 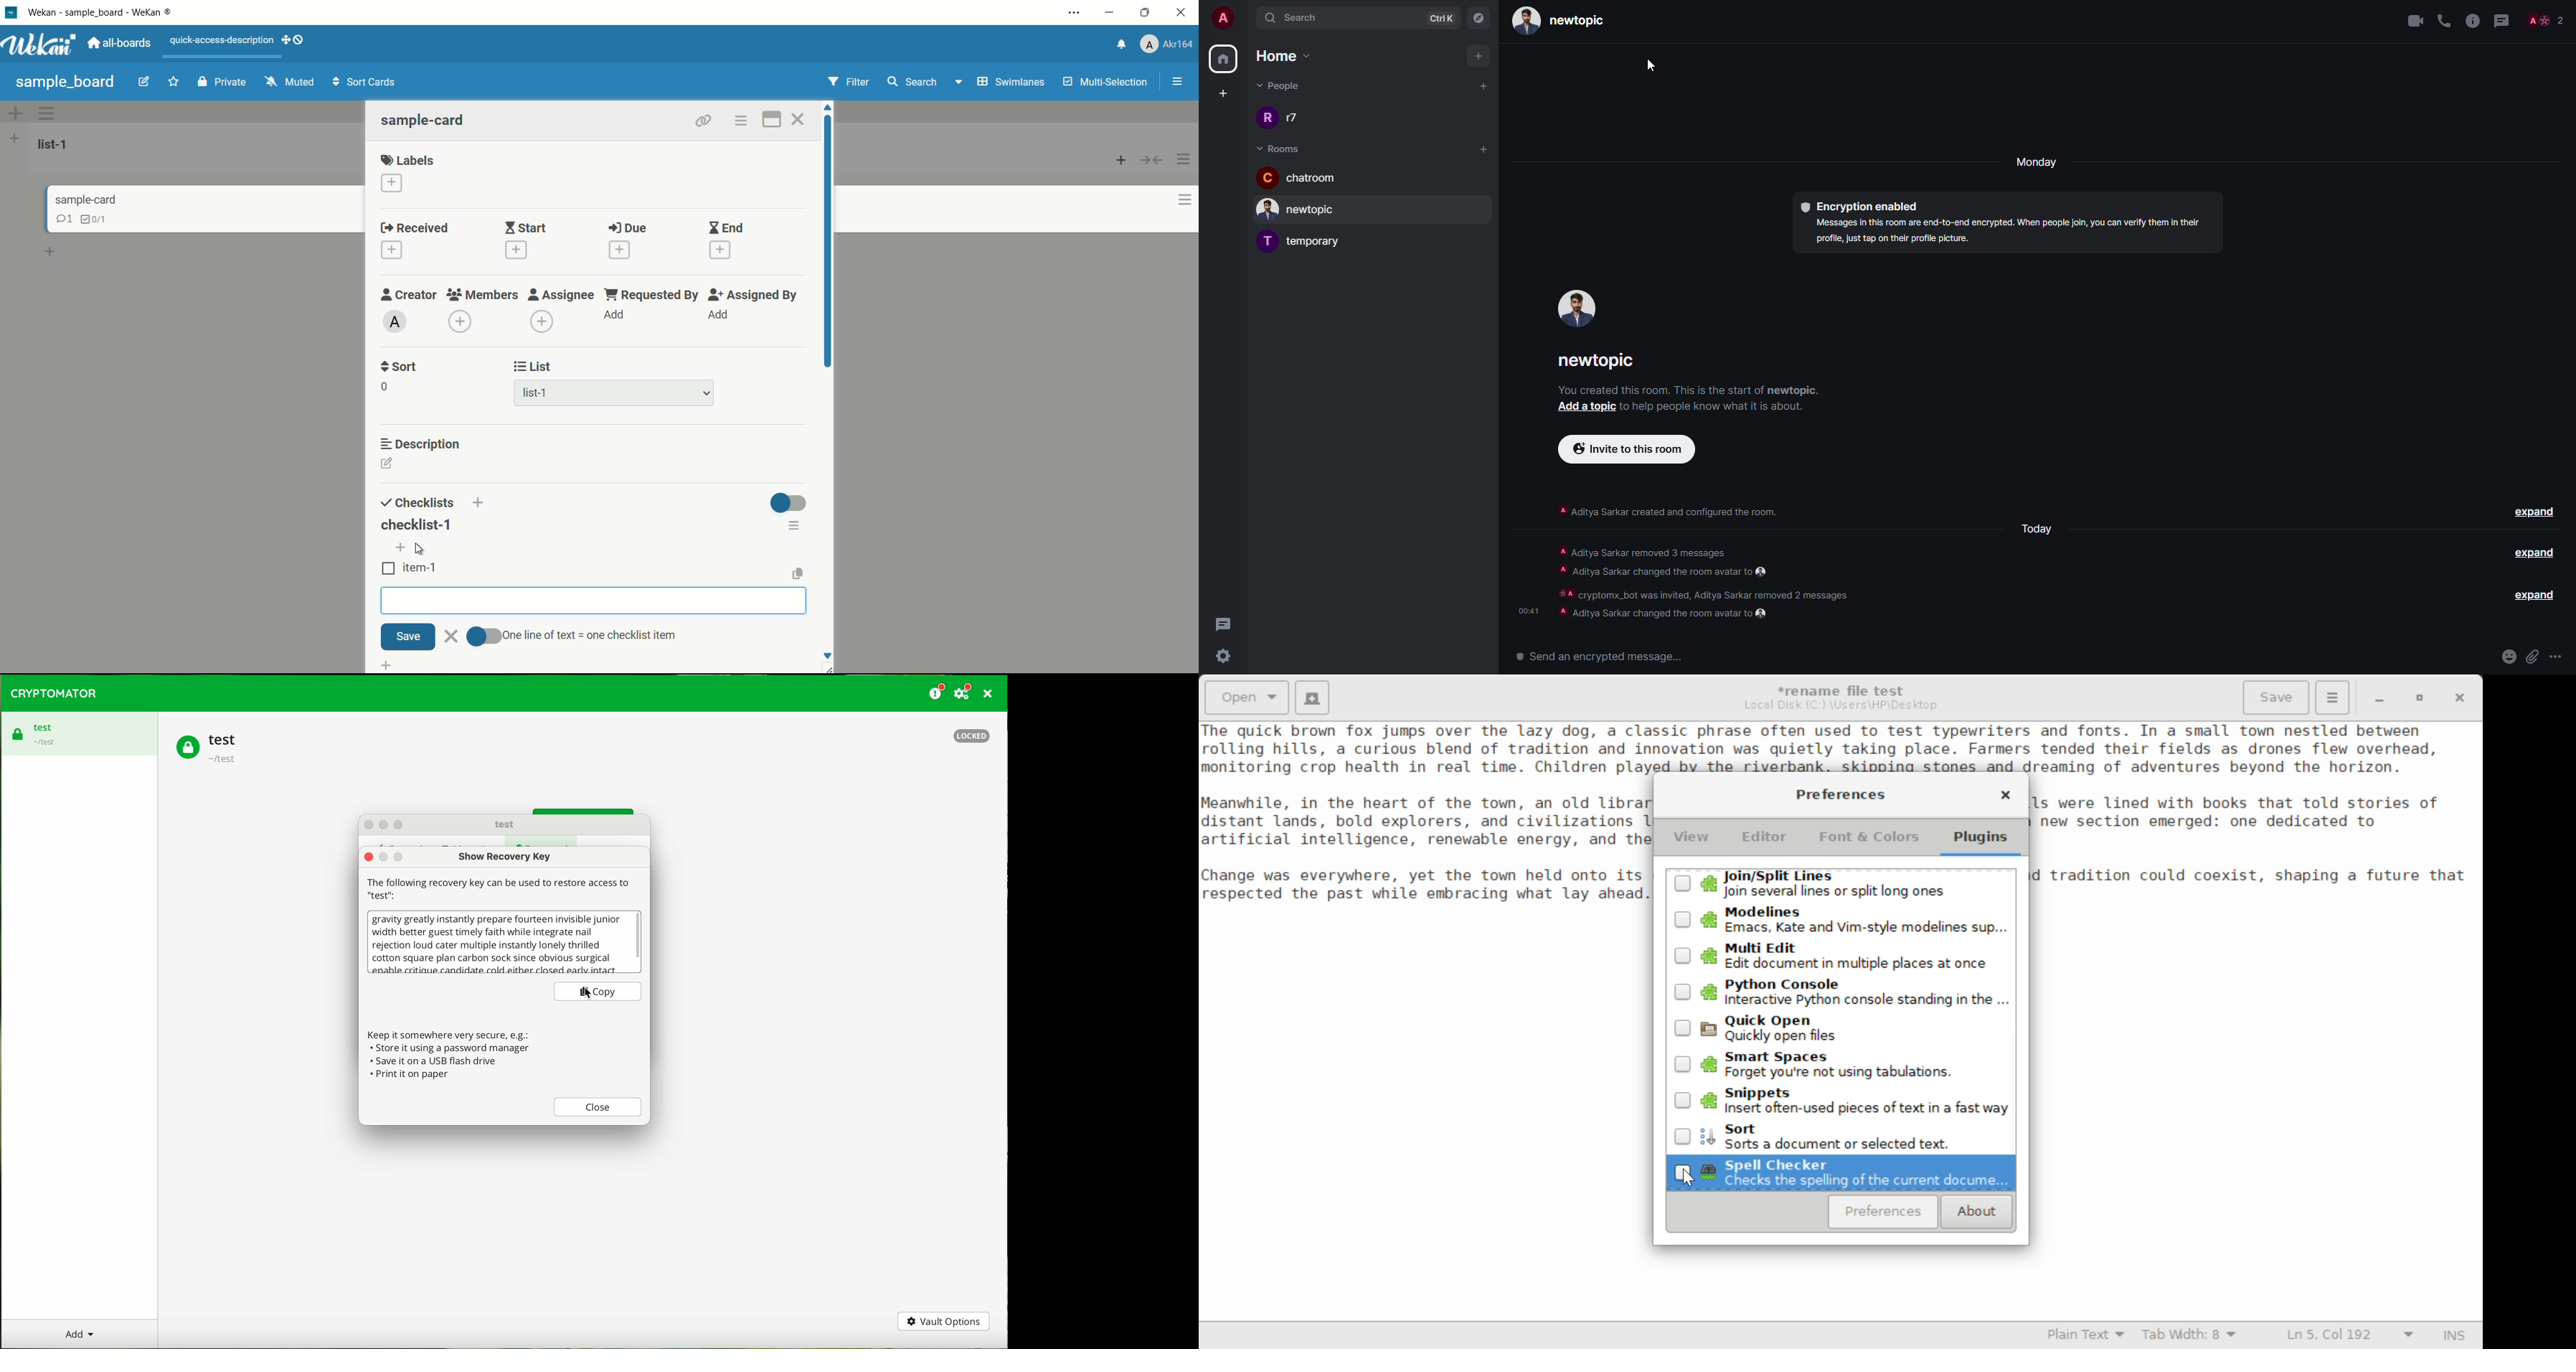 What do you see at coordinates (2471, 19) in the screenshot?
I see `info` at bounding box center [2471, 19].